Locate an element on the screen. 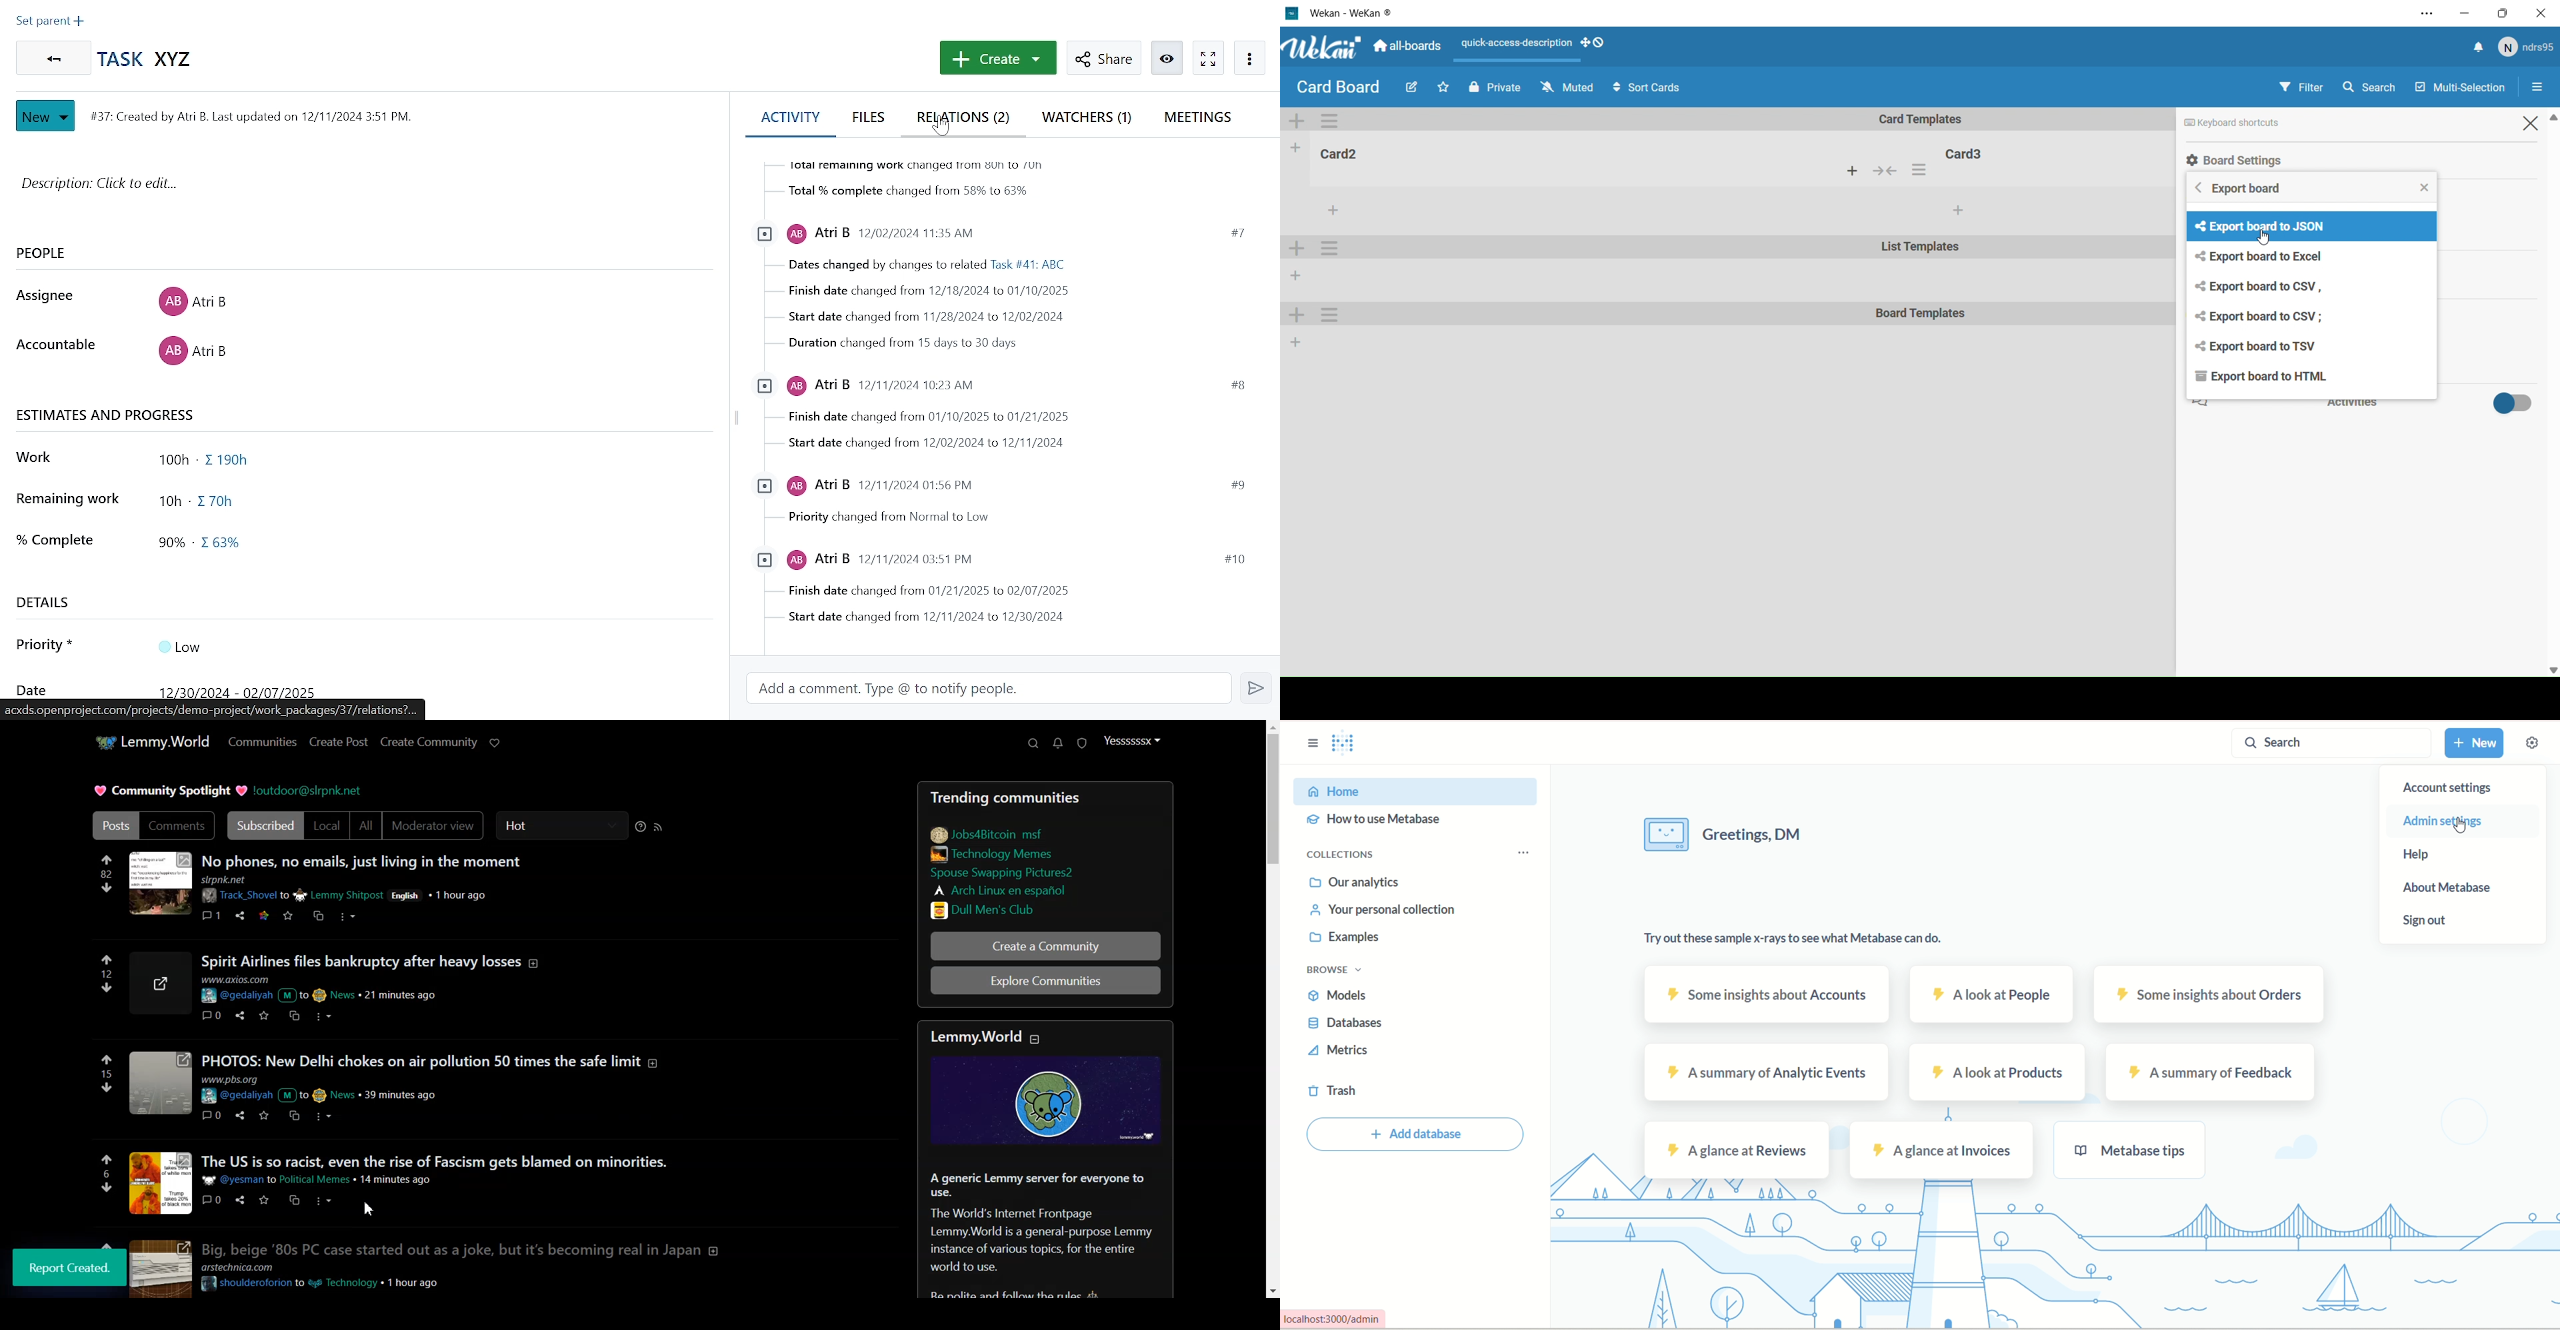 The width and height of the screenshot is (2576, 1344). browse is located at coordinates (1339, 972).